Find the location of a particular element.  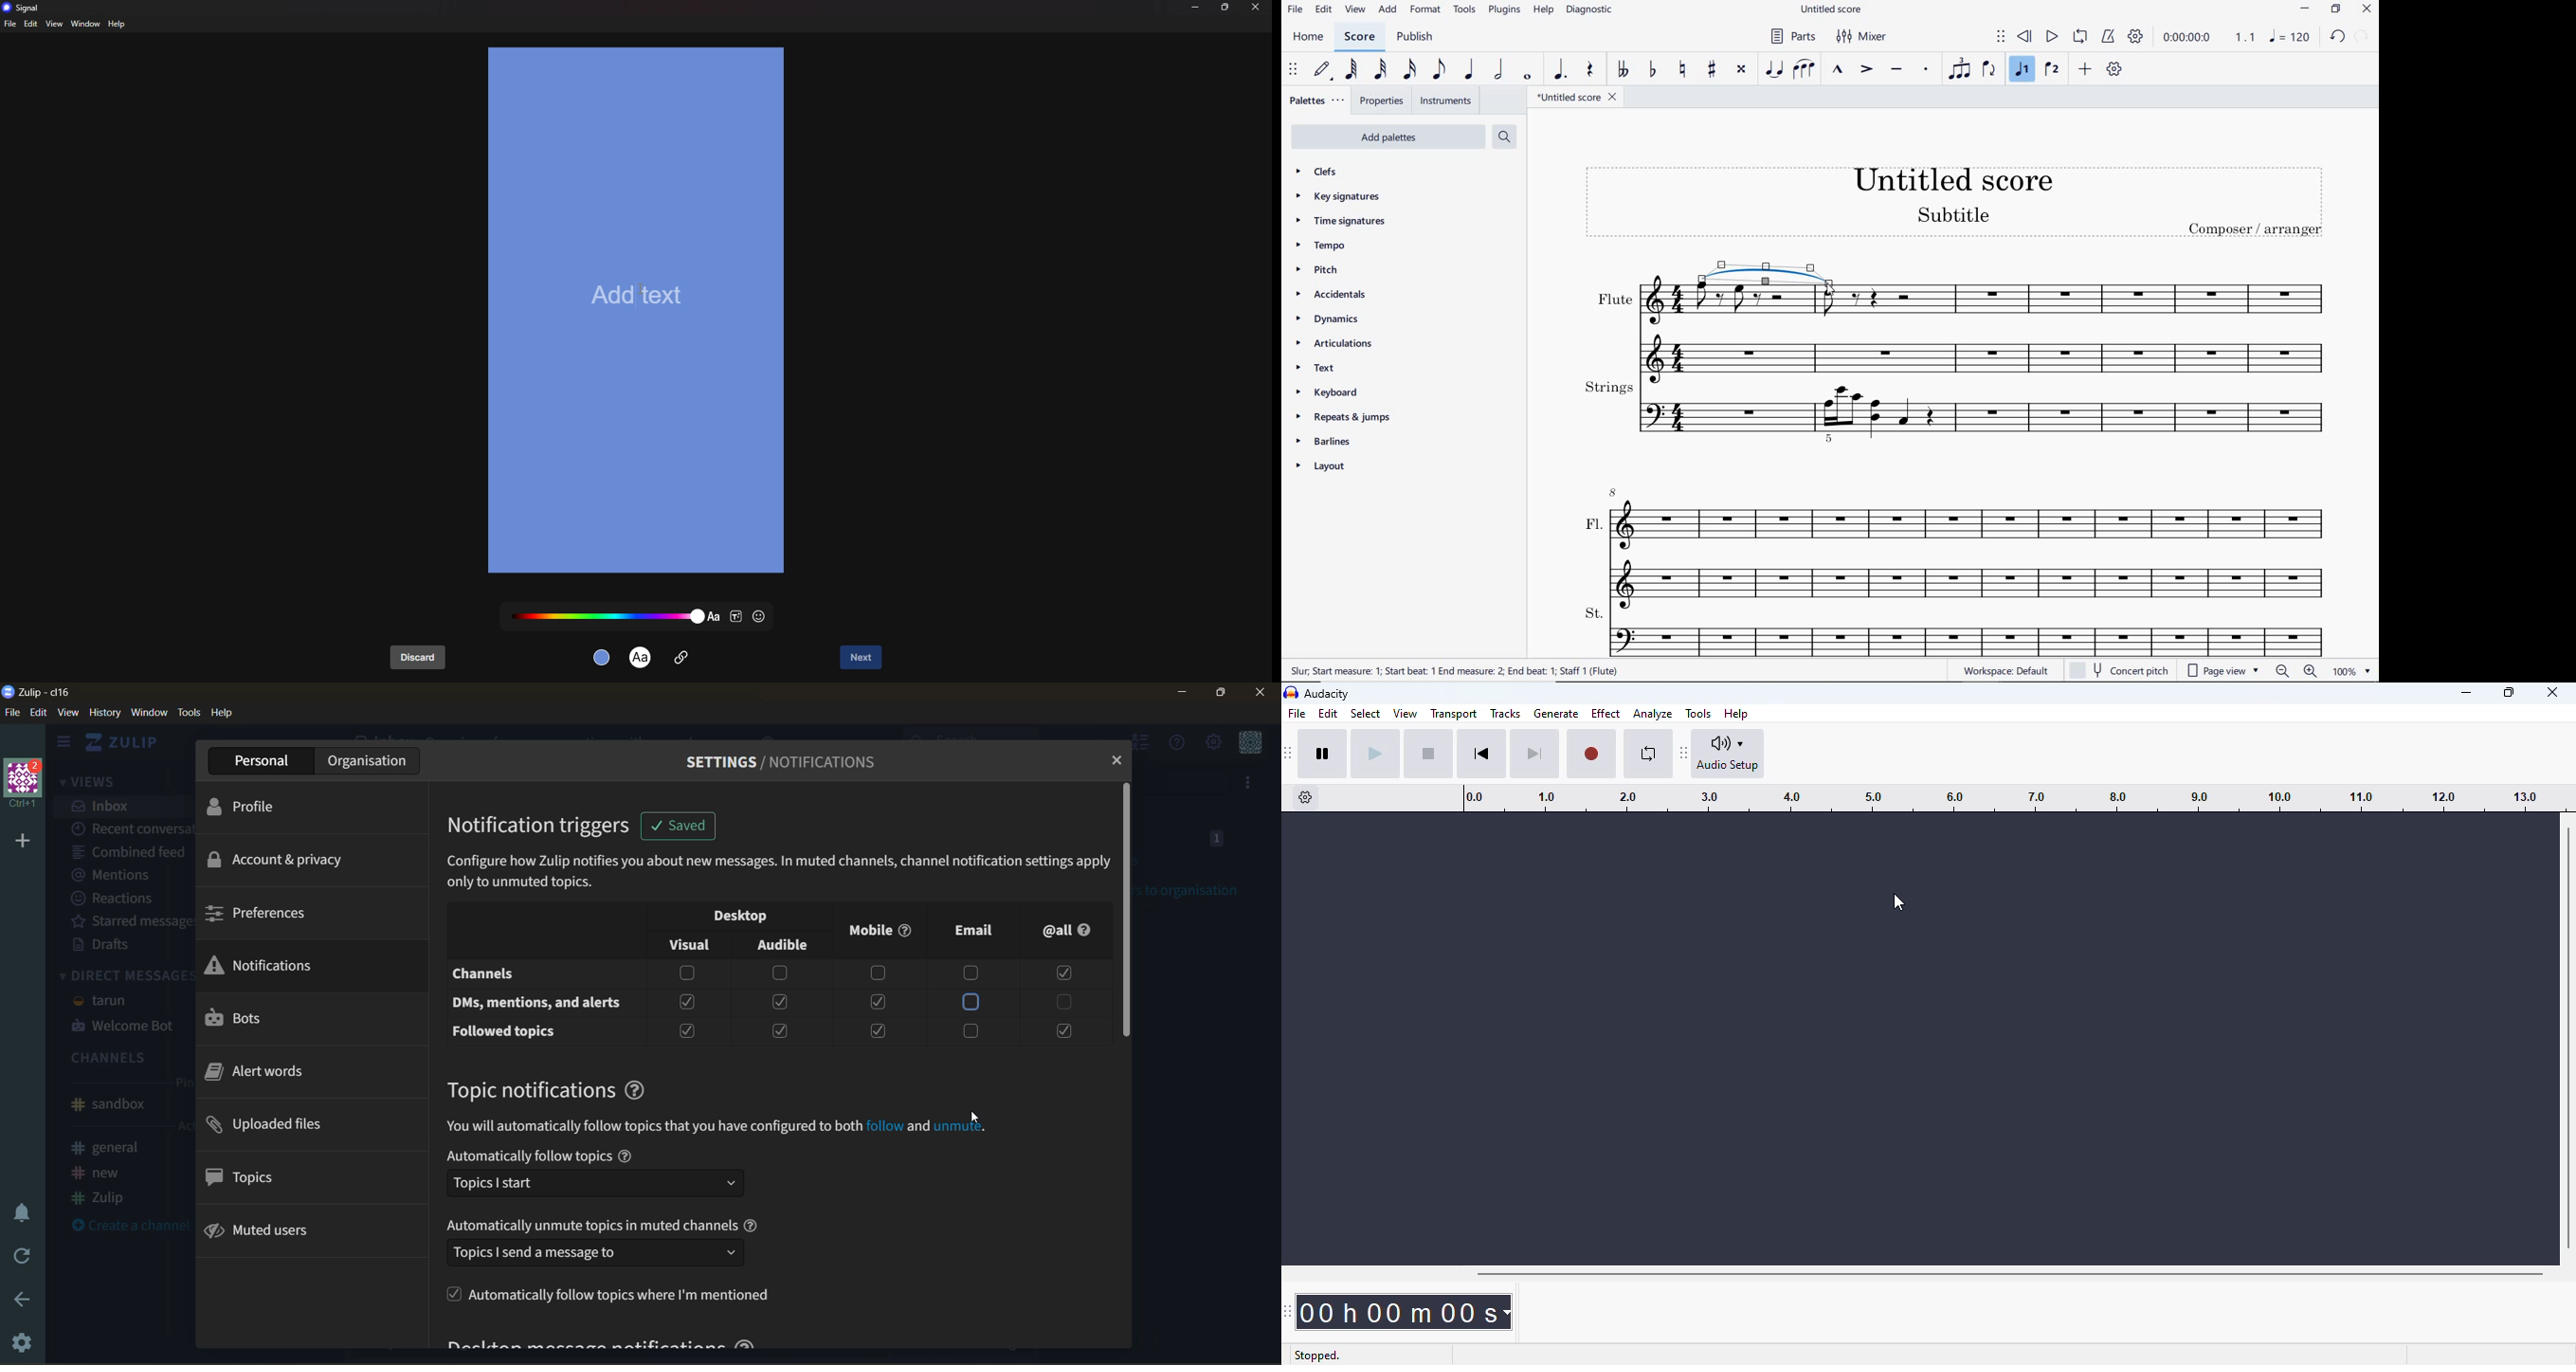

edit is located at coordinates (31, 24).